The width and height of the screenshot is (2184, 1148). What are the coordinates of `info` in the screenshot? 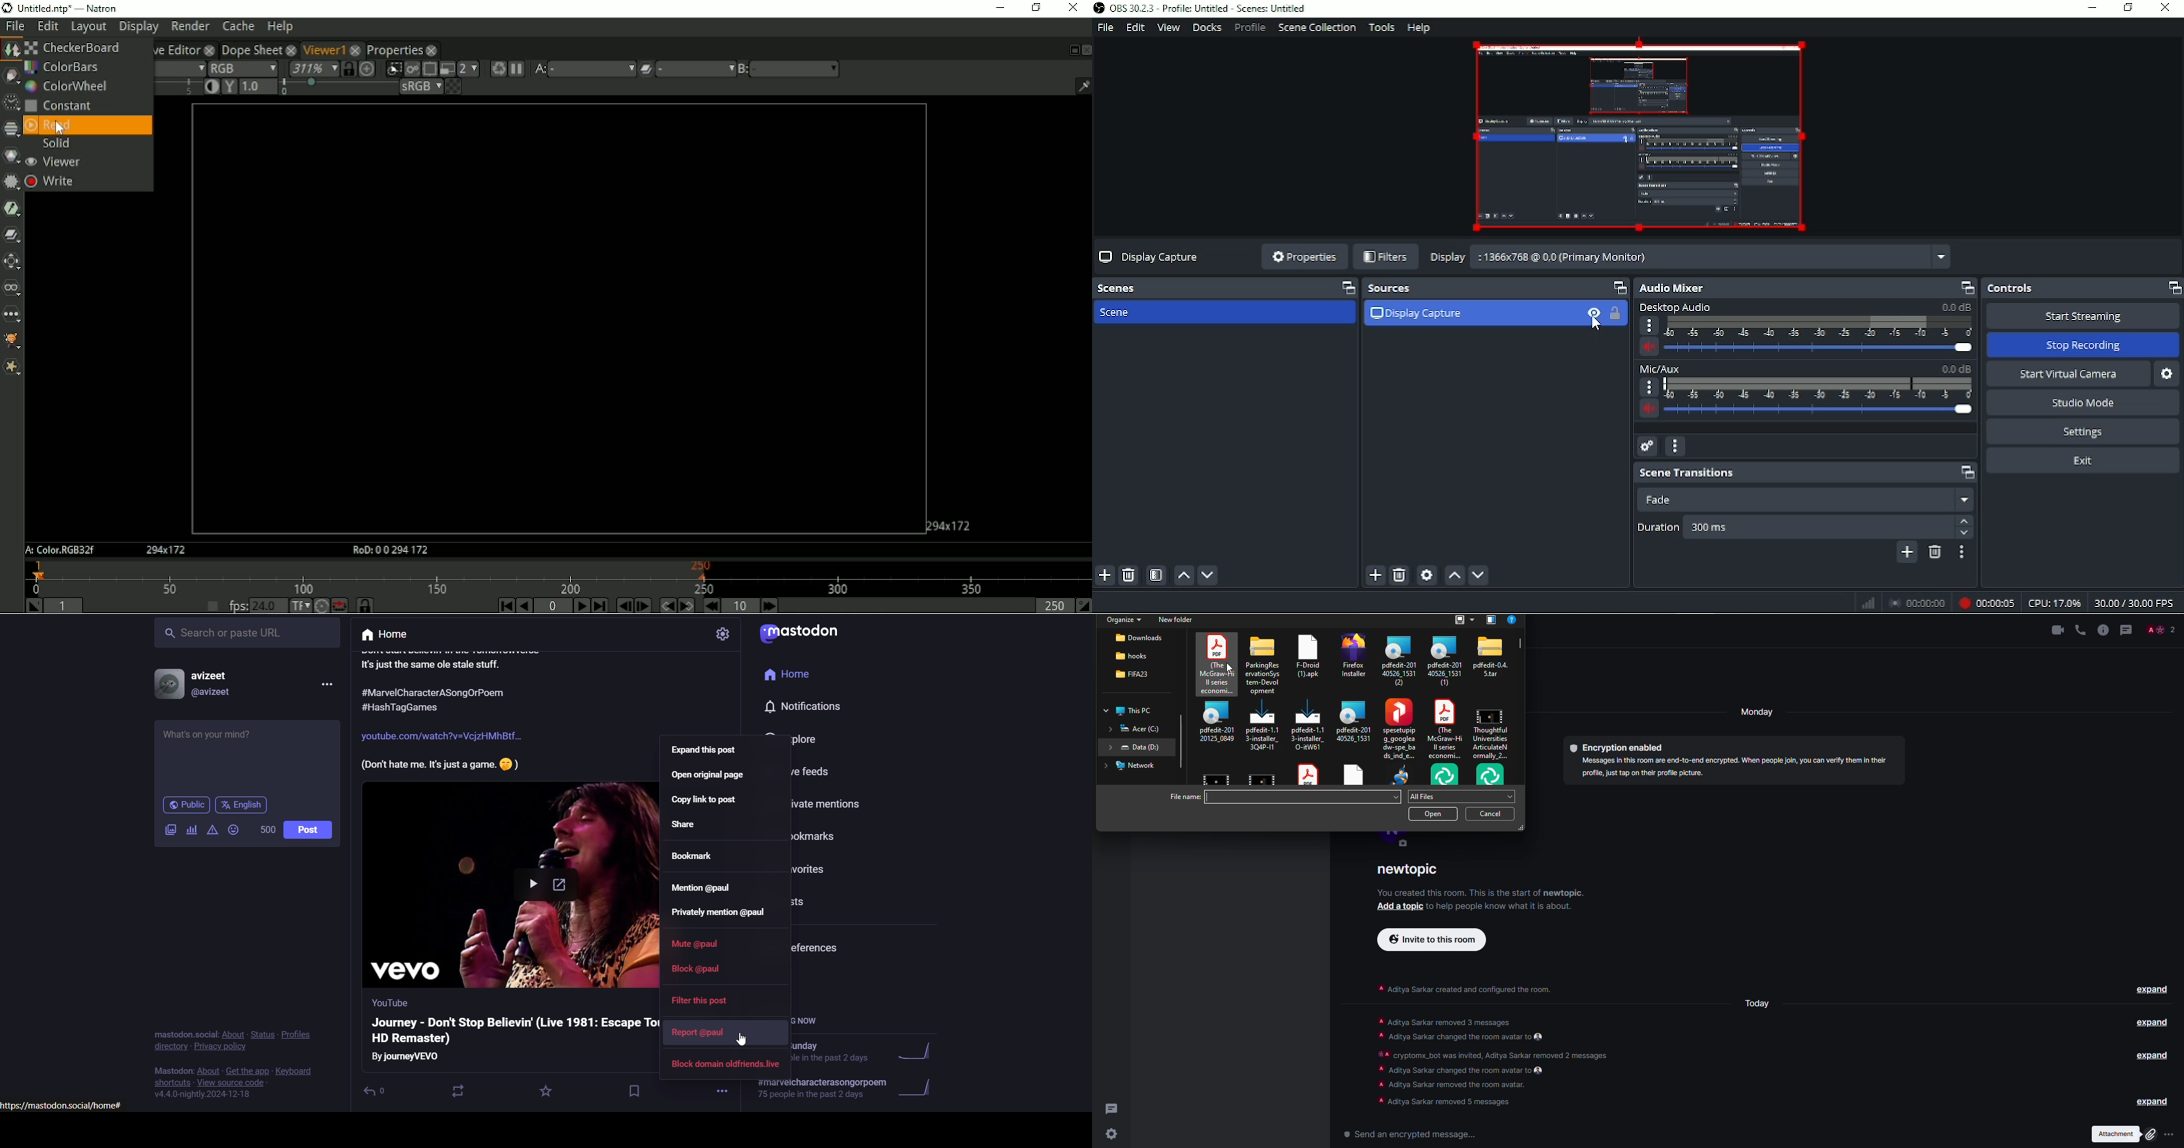 It's located at (1483, 892).